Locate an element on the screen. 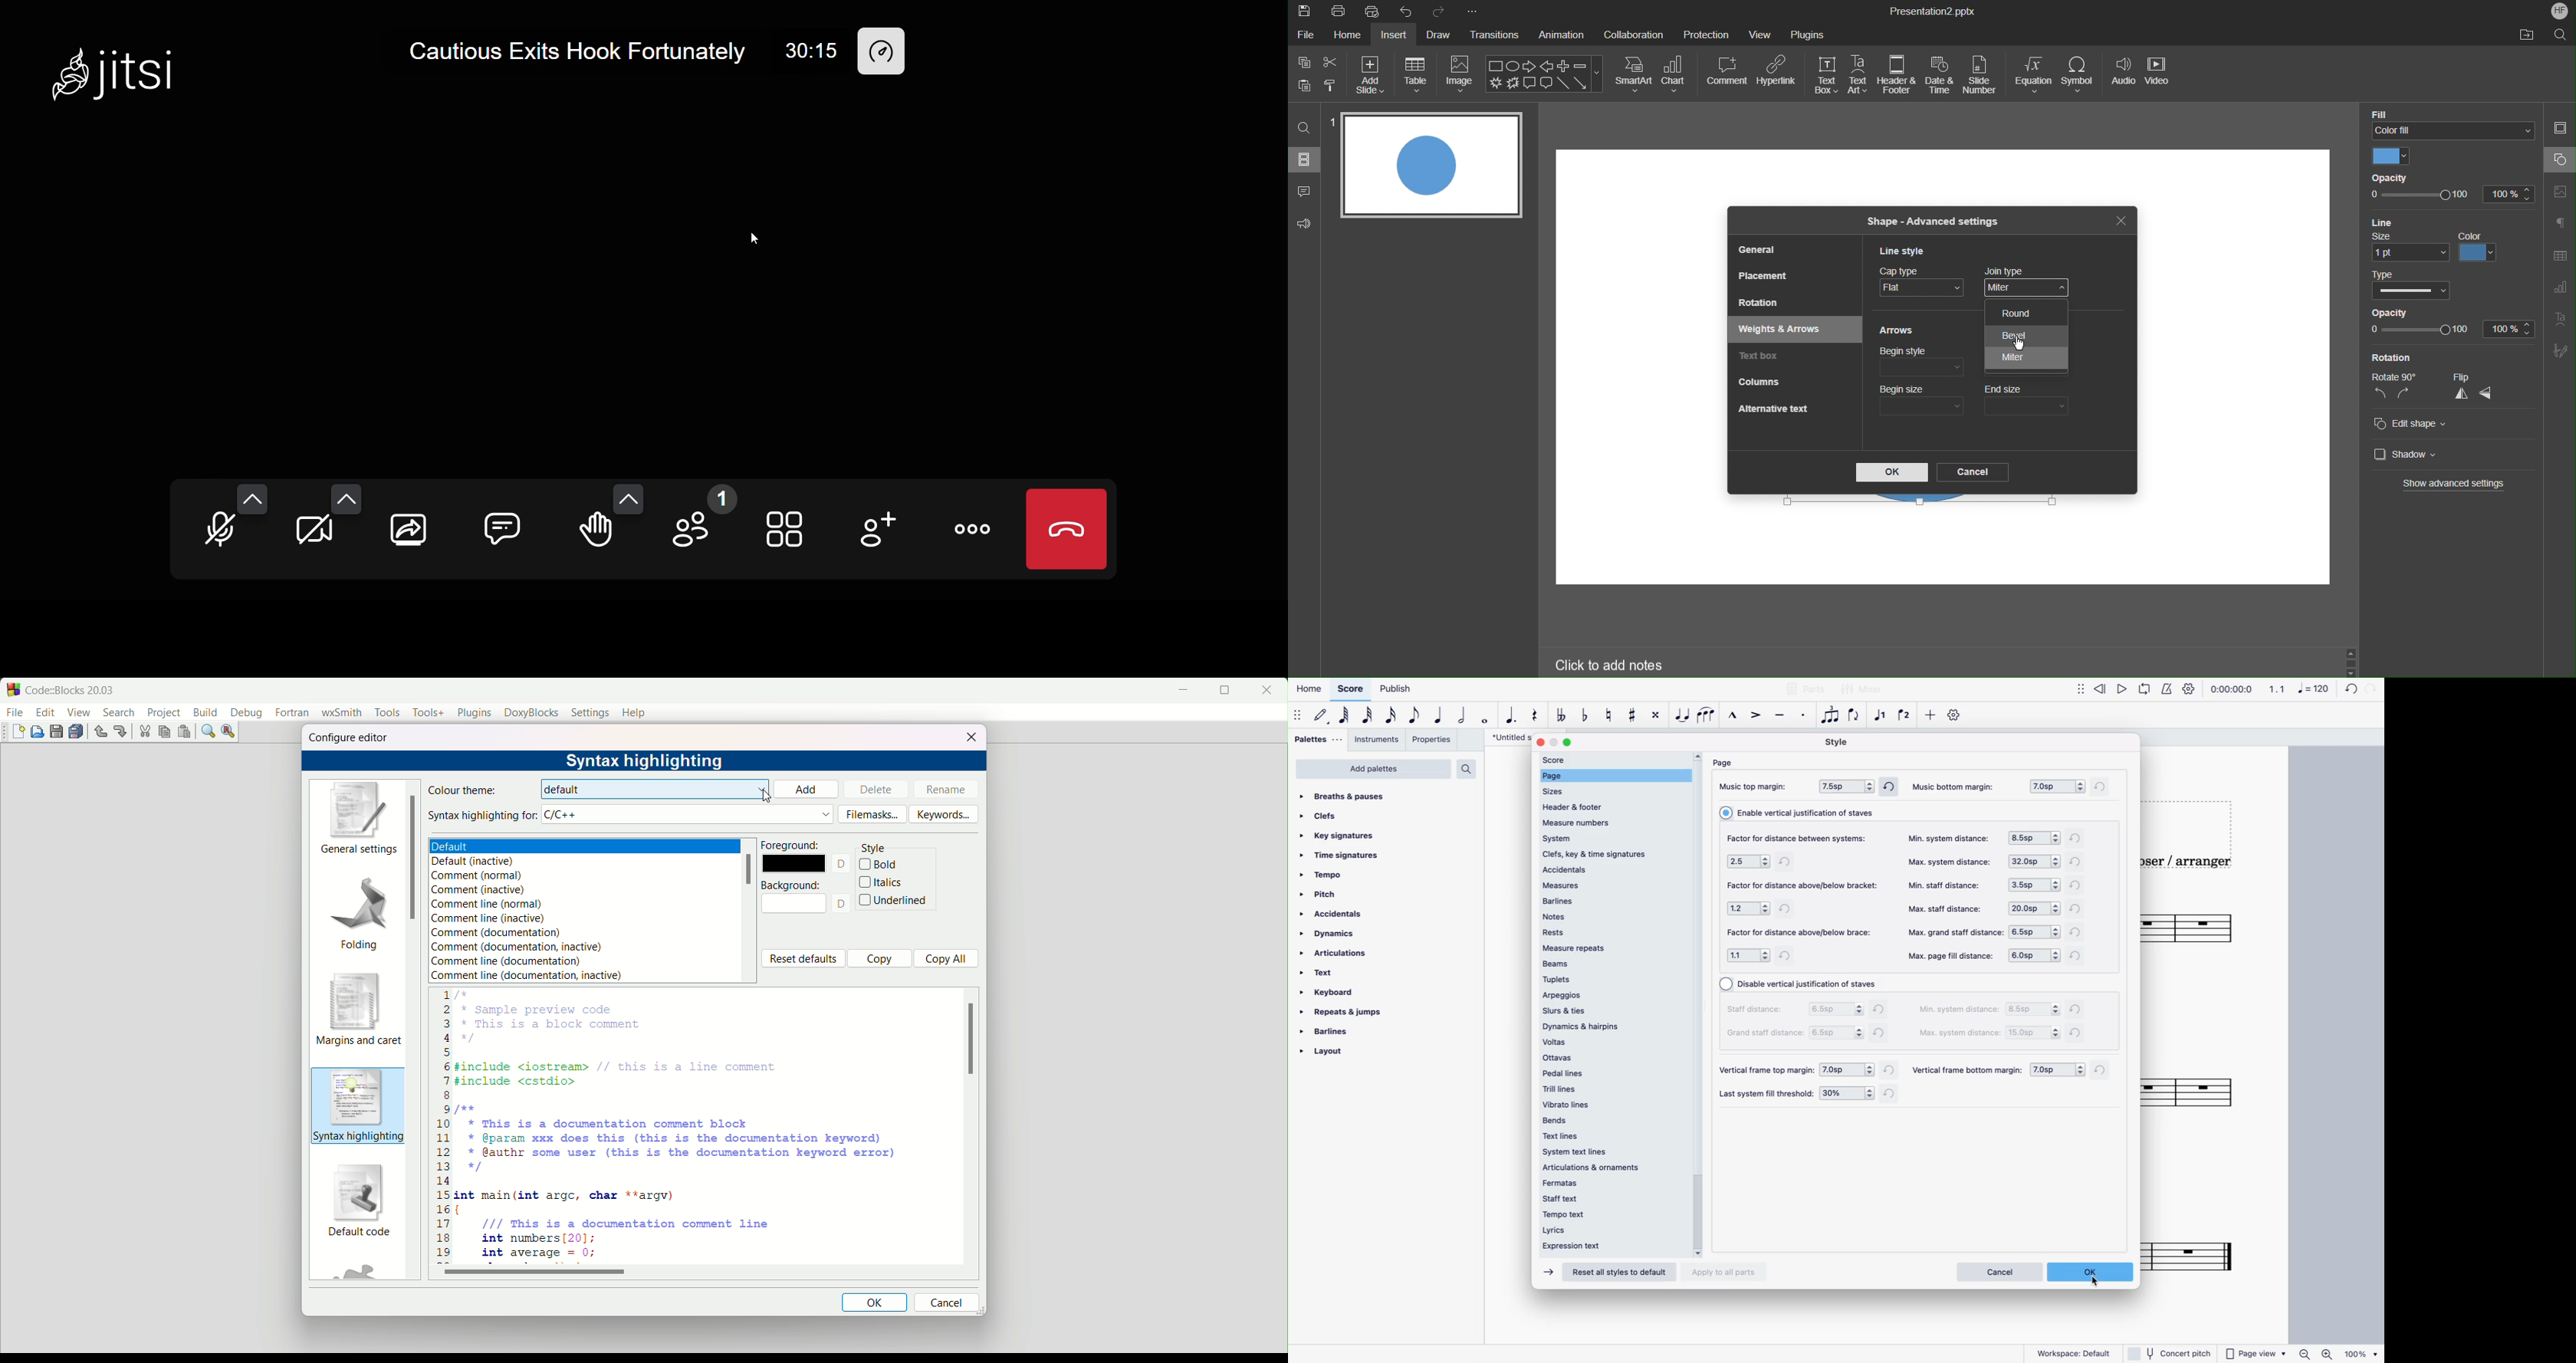  Slide 1 is located at coordinates (1431, 165).